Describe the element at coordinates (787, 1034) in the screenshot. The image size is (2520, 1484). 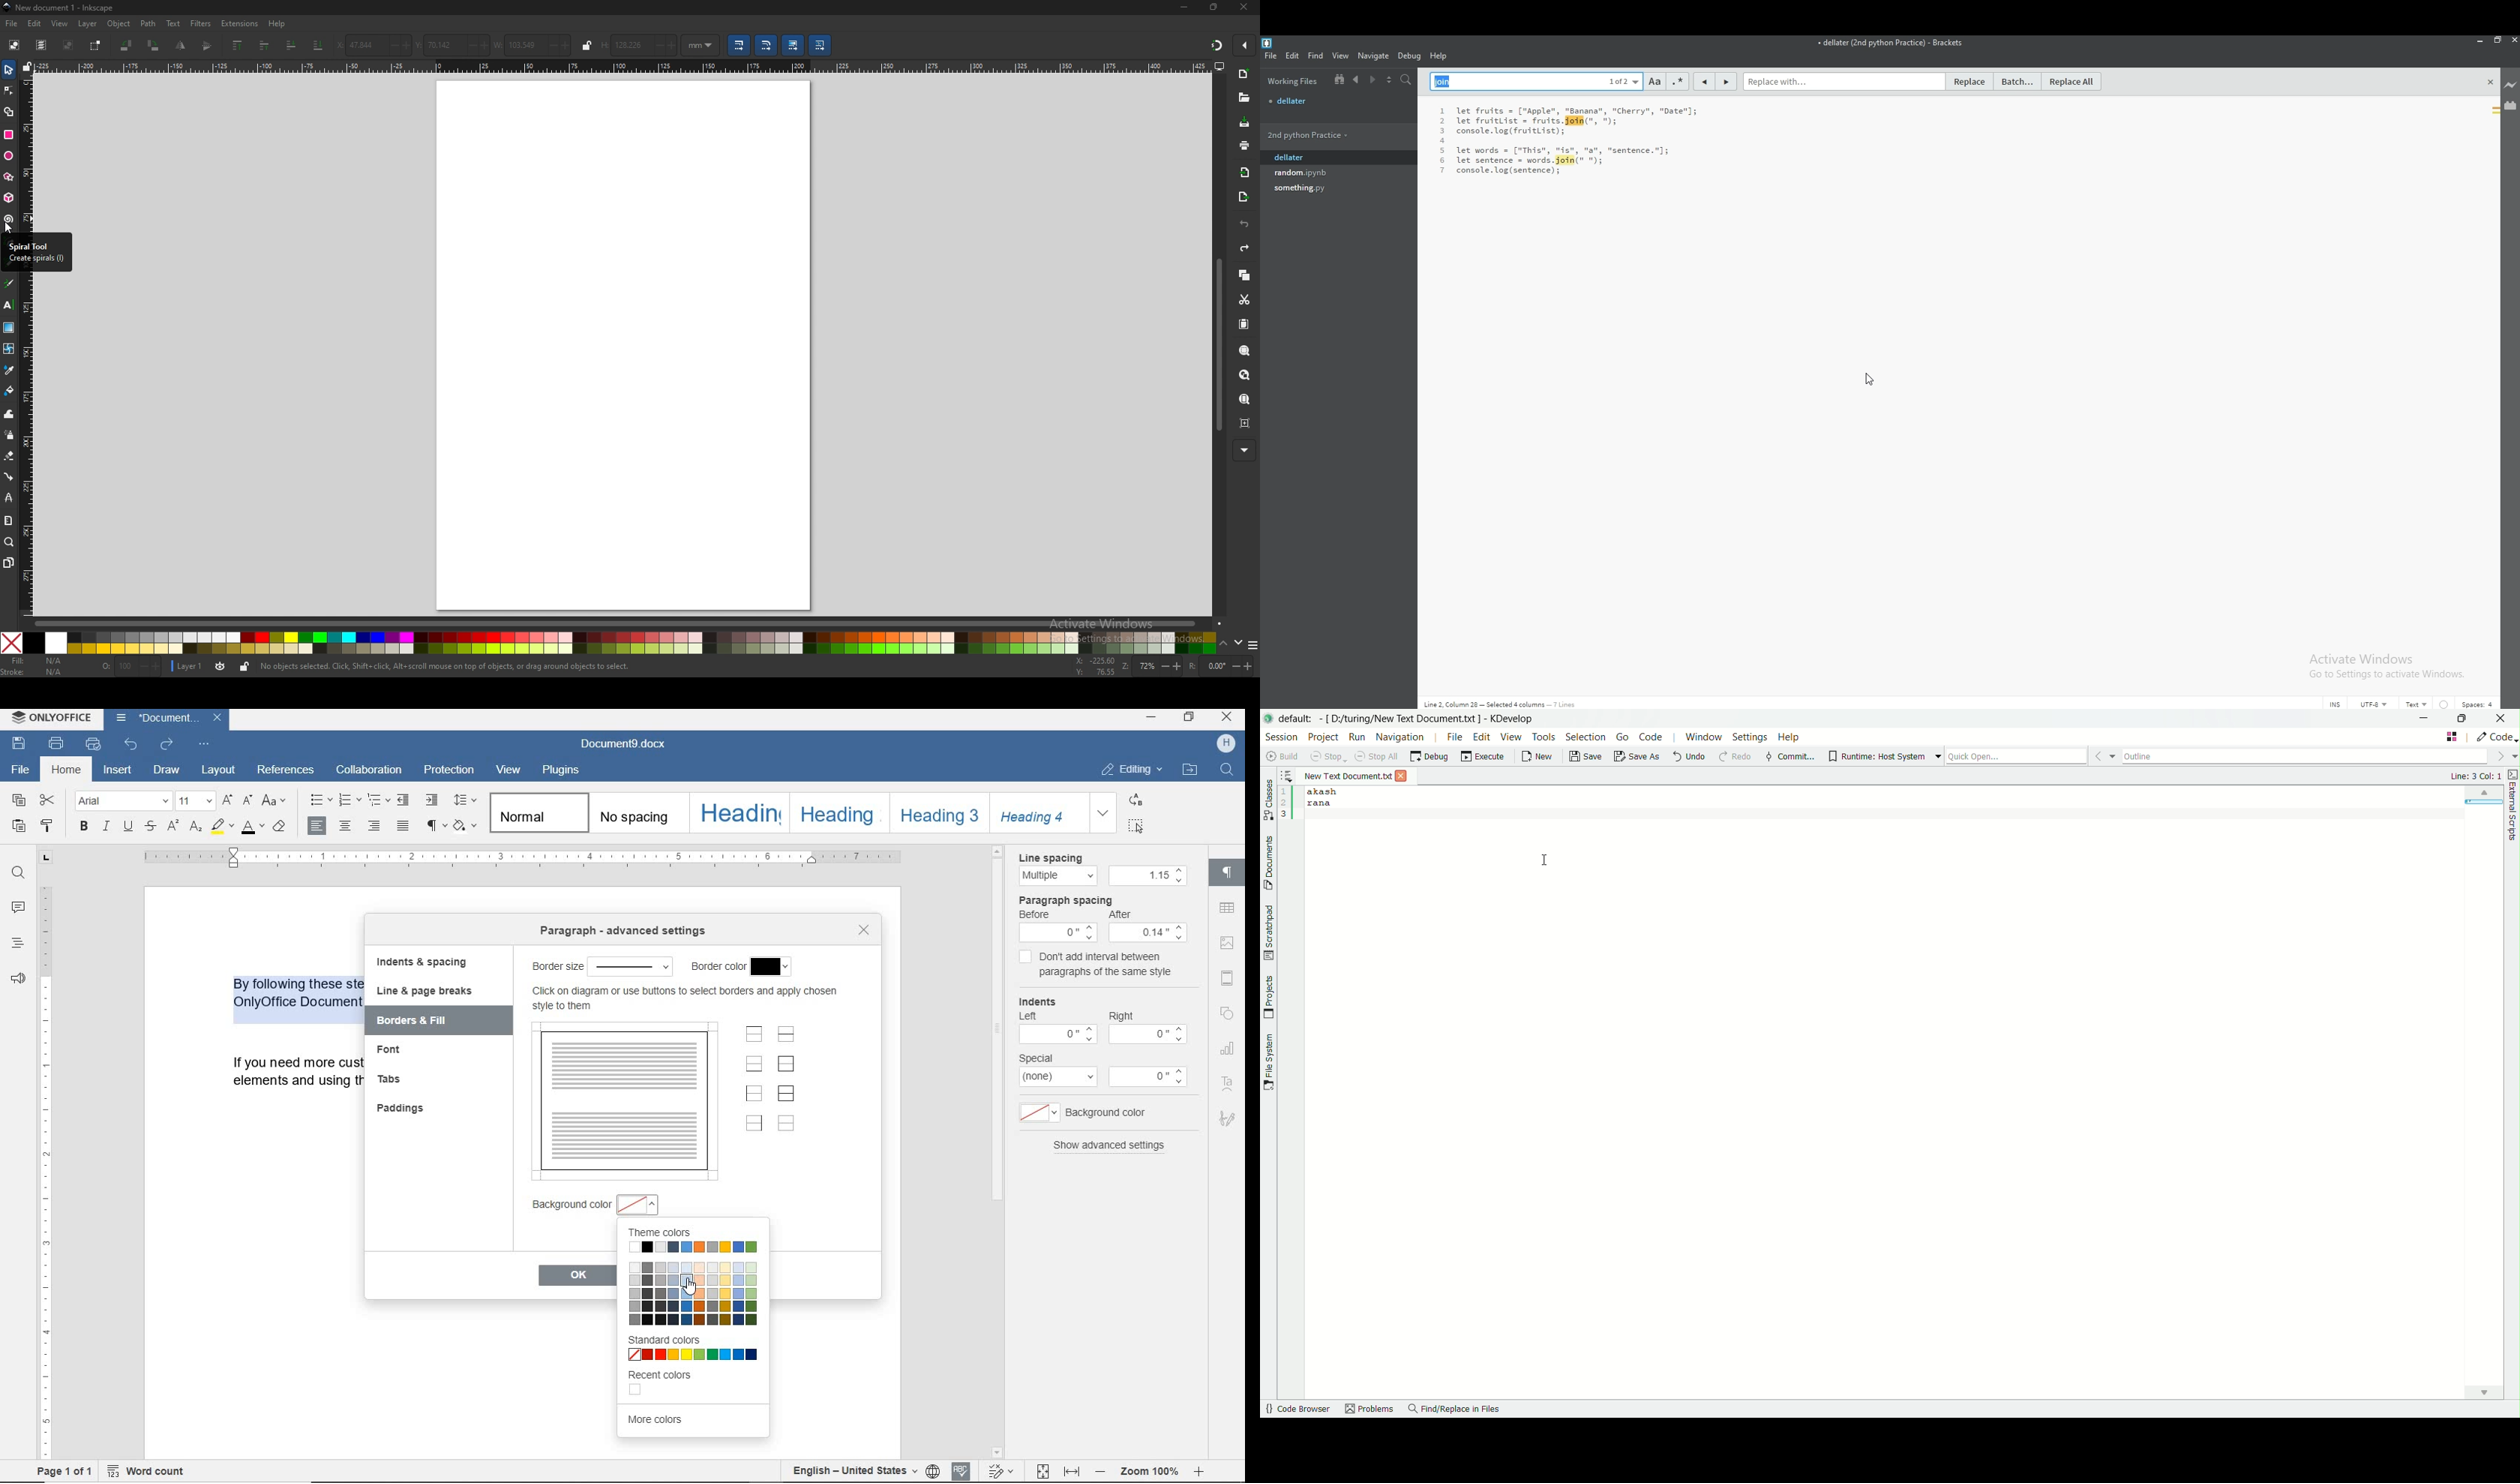
I see `set horizontal inner lines only` at that location.